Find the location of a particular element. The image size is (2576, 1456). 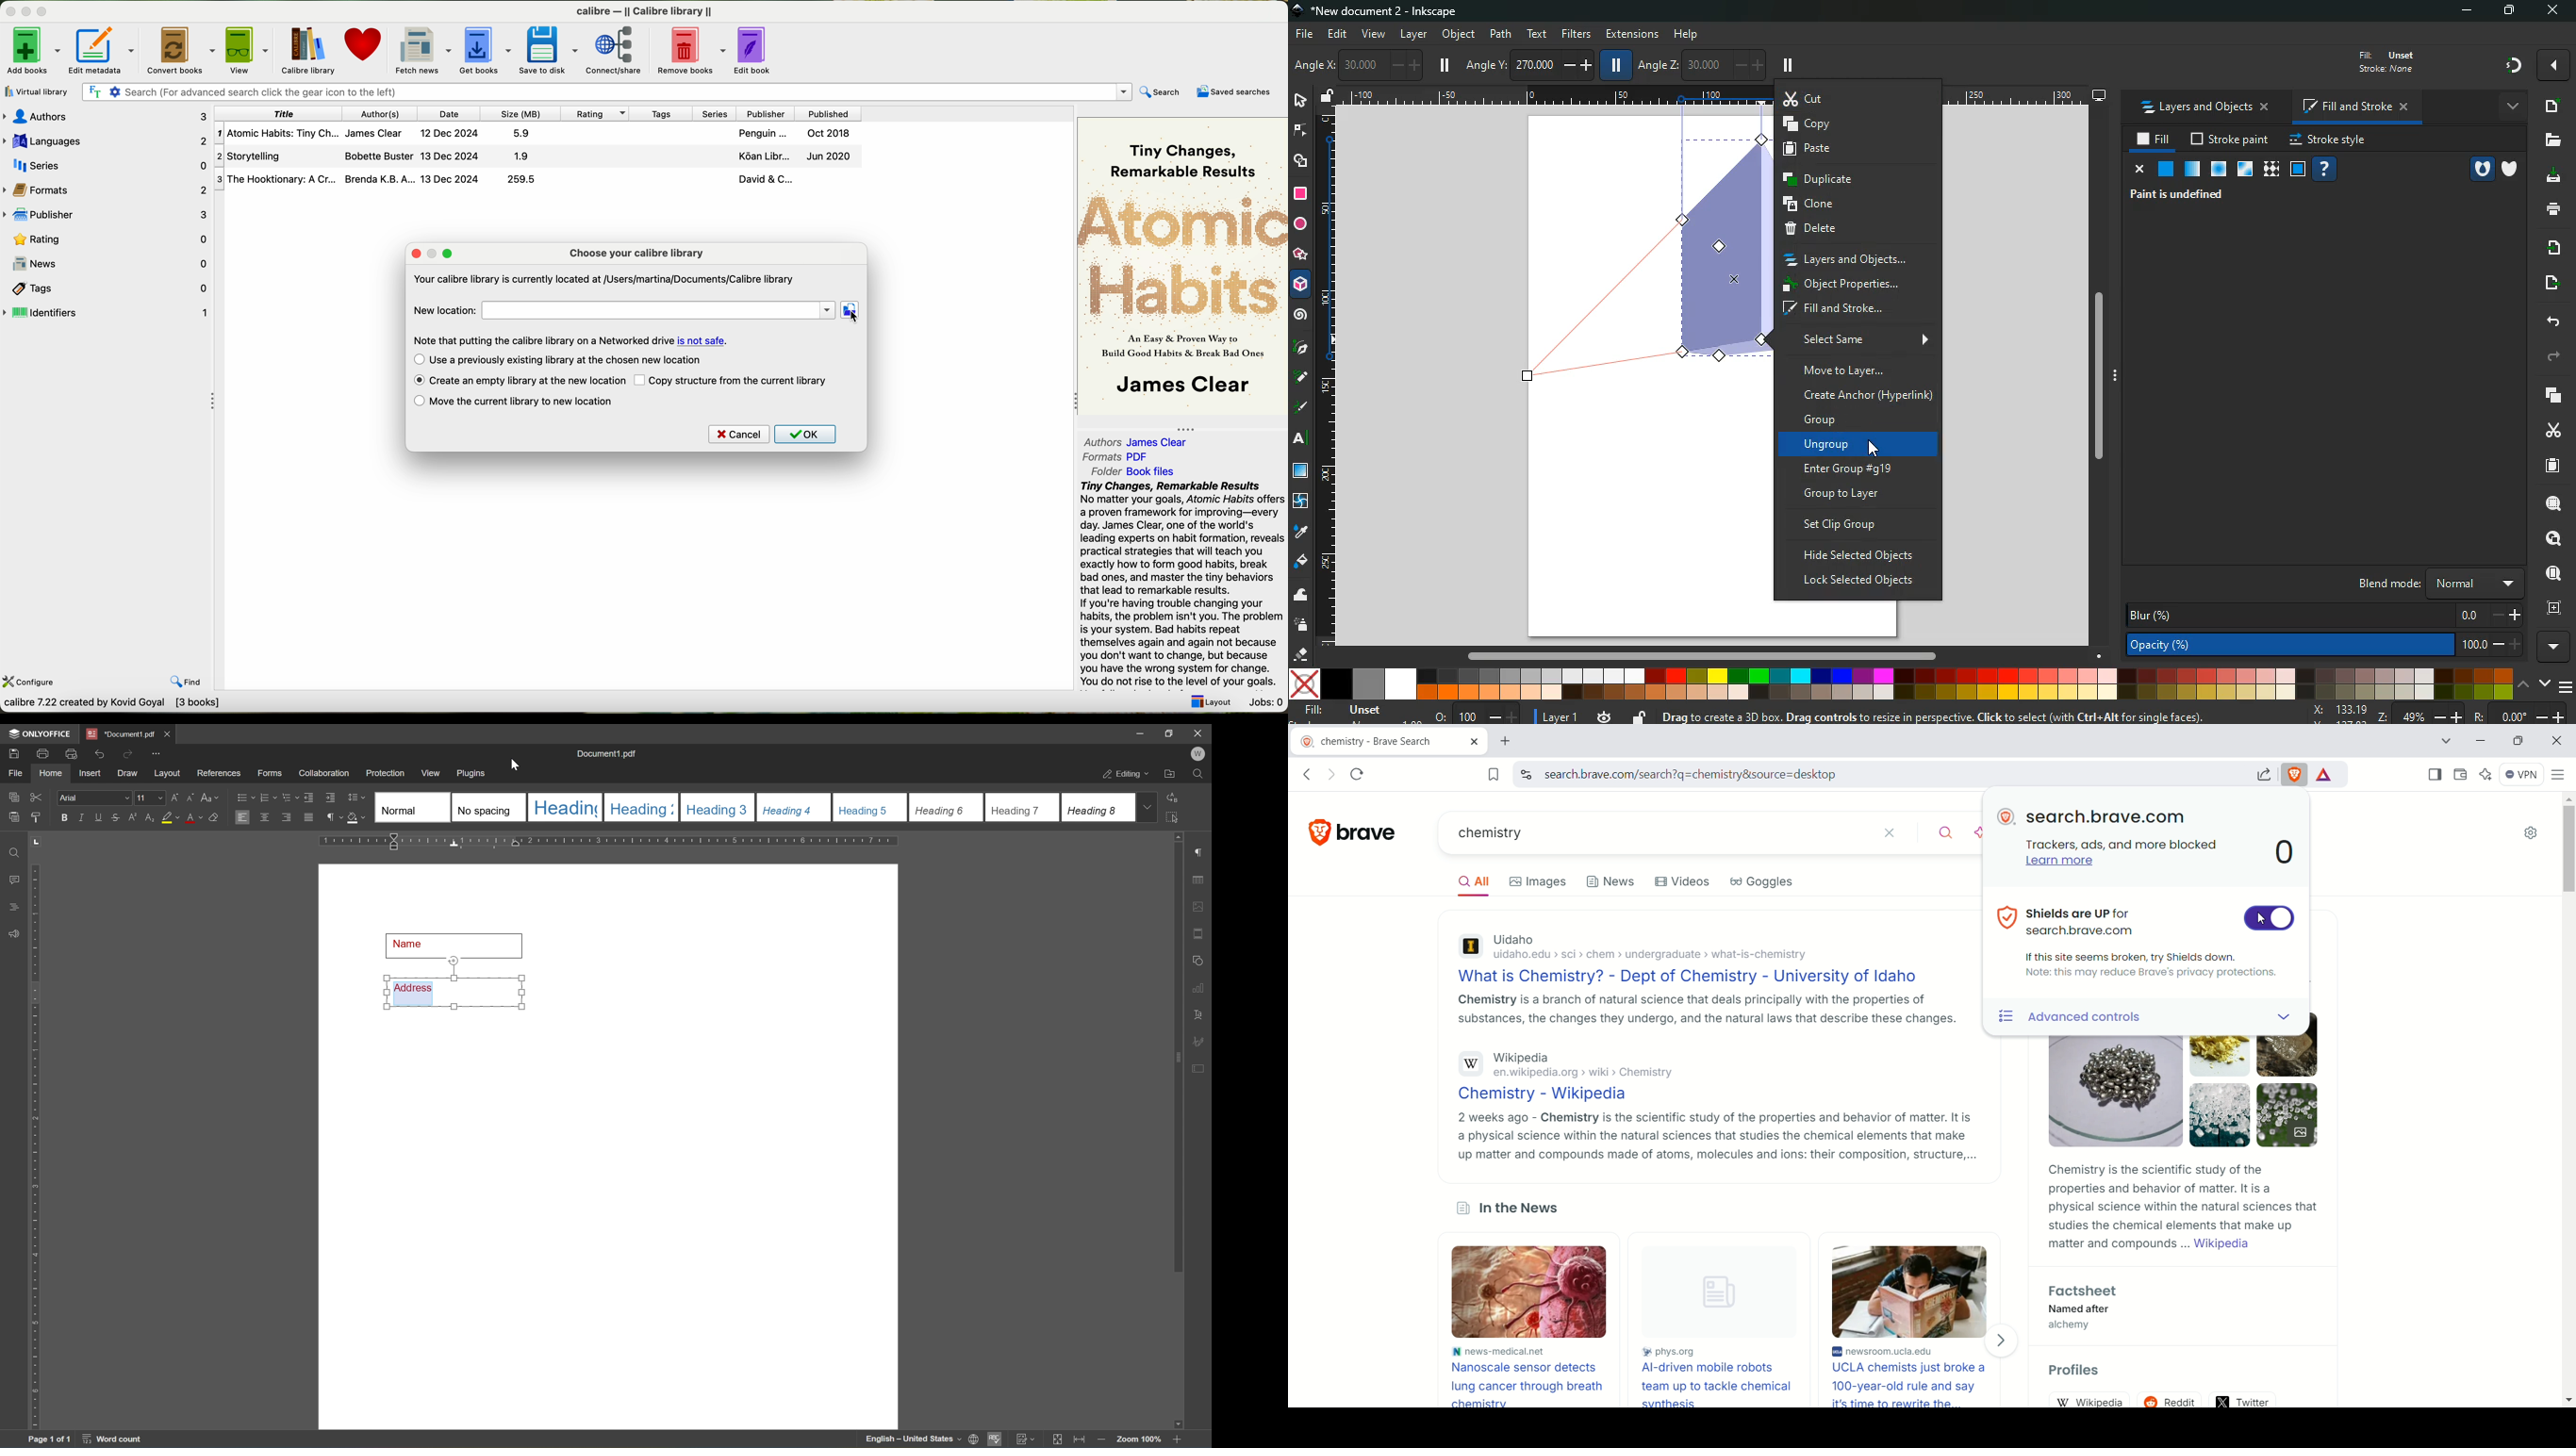

close is located at coordinates (2558, 741).